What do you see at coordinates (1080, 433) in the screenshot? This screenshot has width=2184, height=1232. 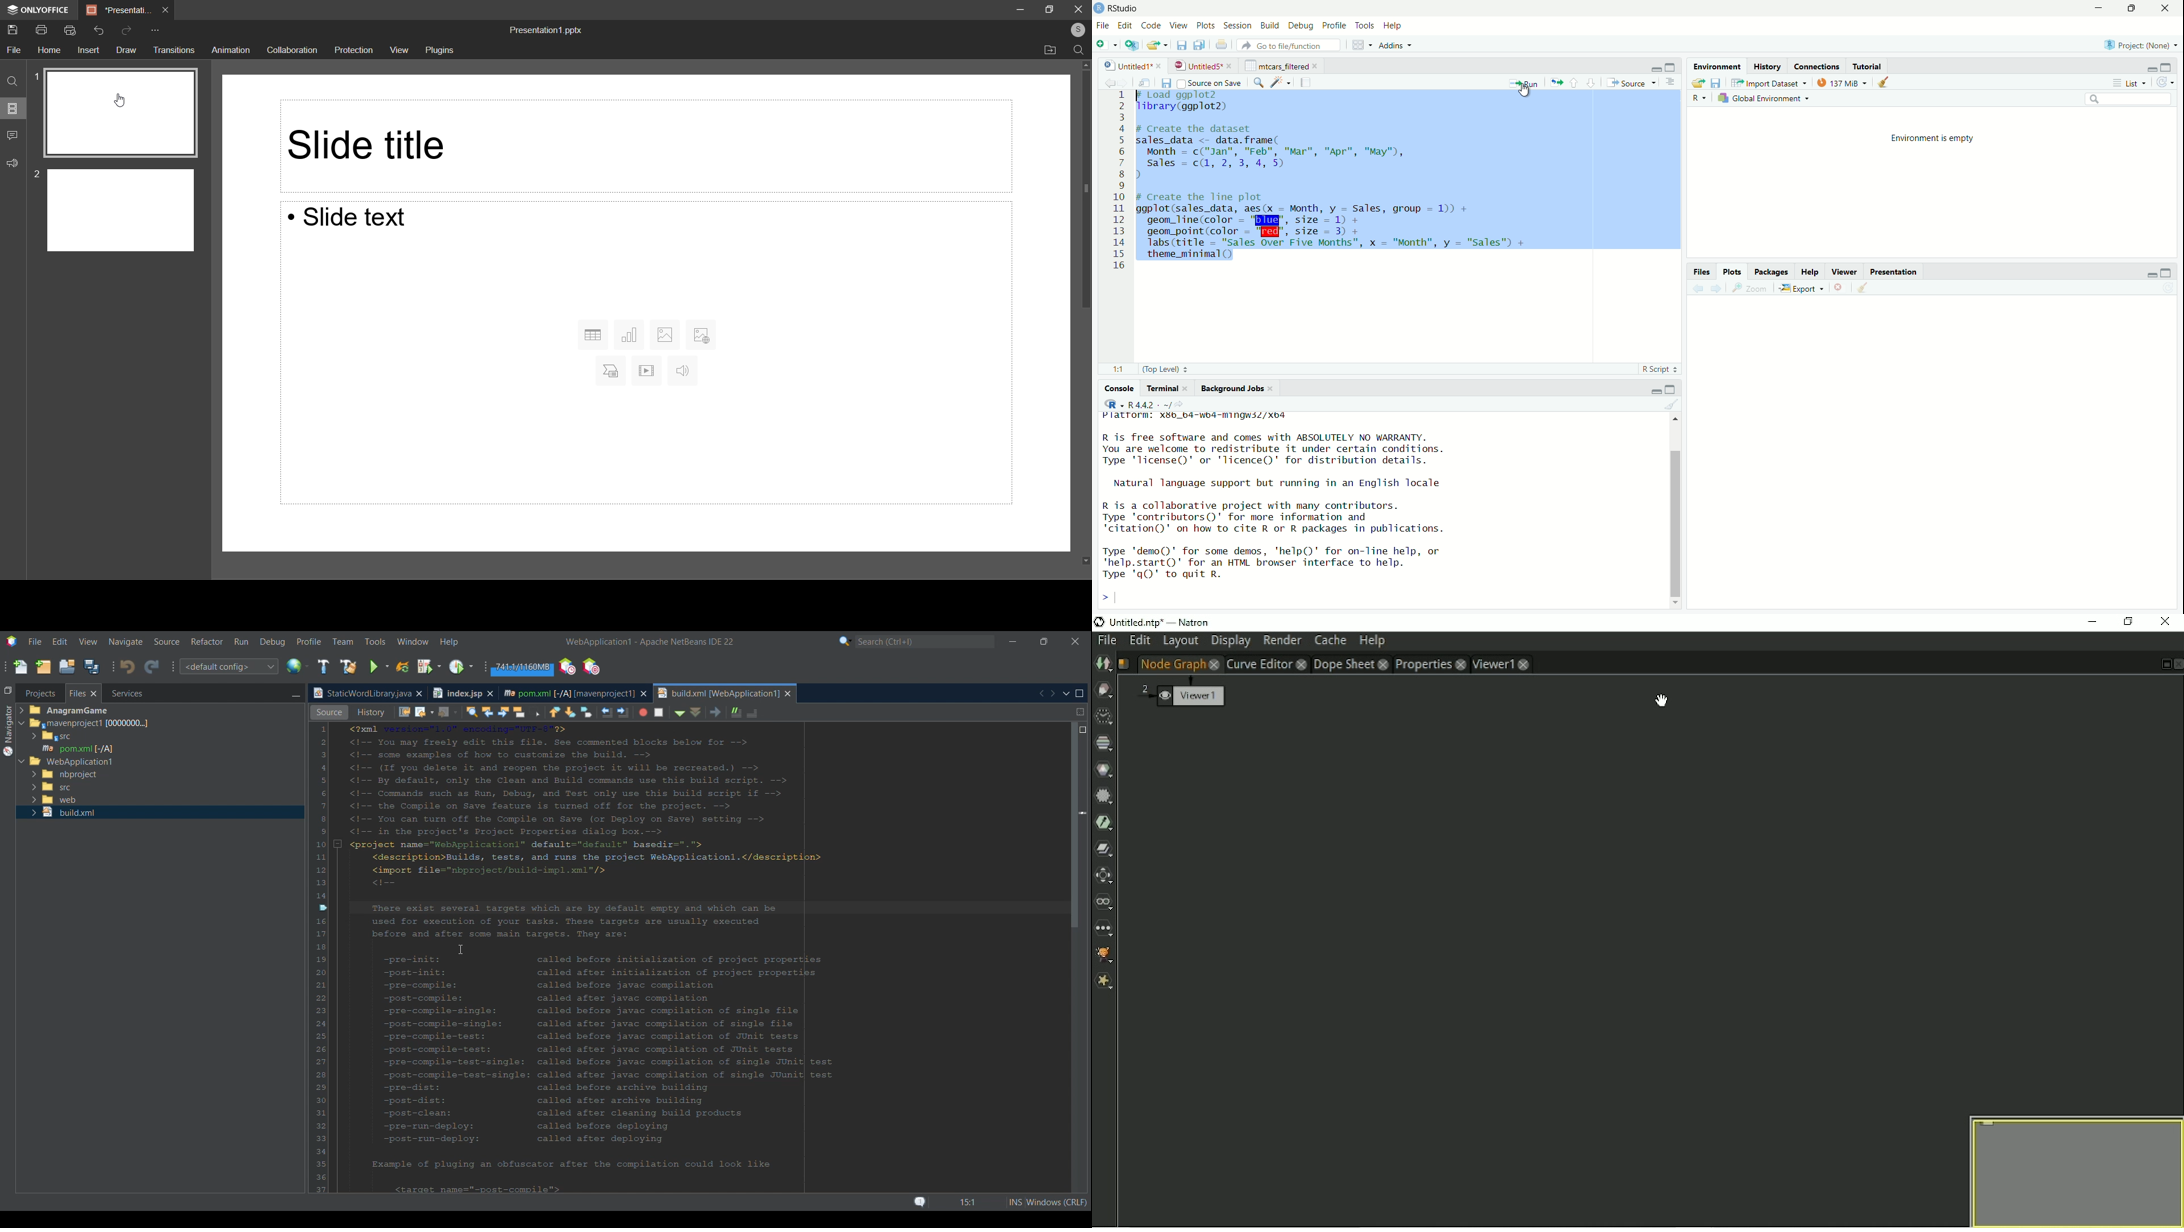 I see `Scroll bar` at bounding box center [1080, 433].